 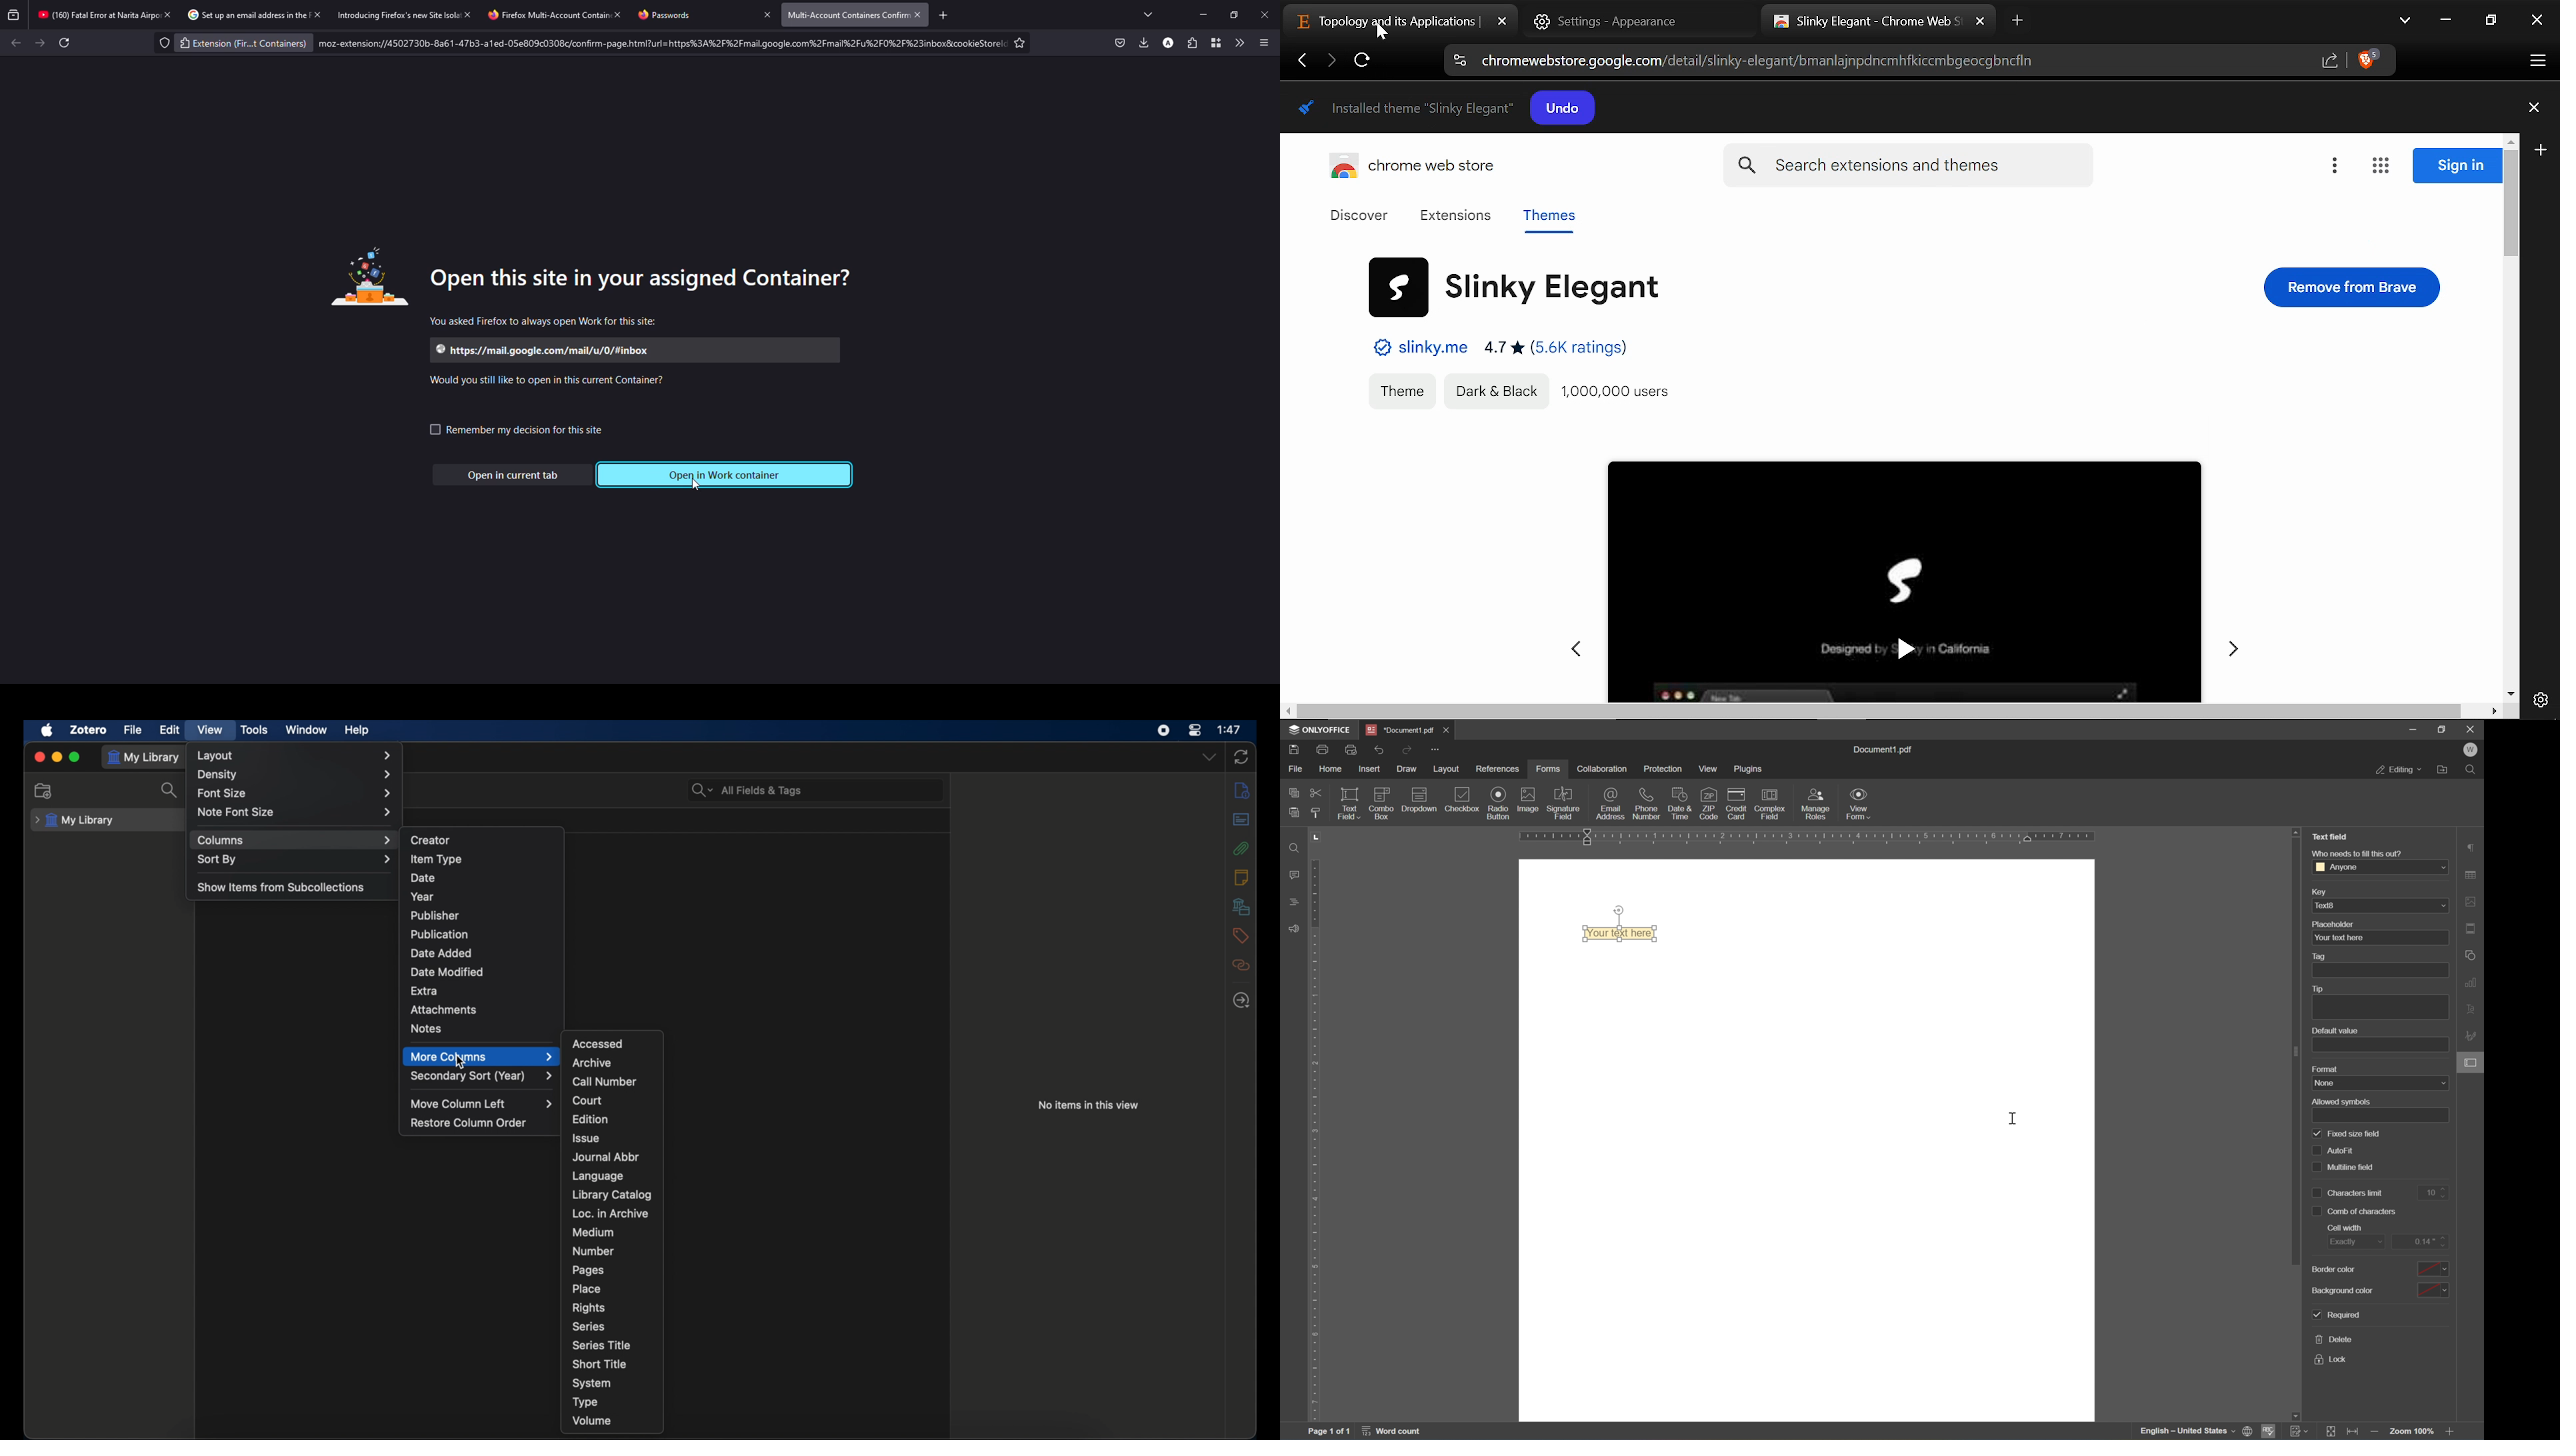 I want to click on text field, so click(x=1352, y=804).